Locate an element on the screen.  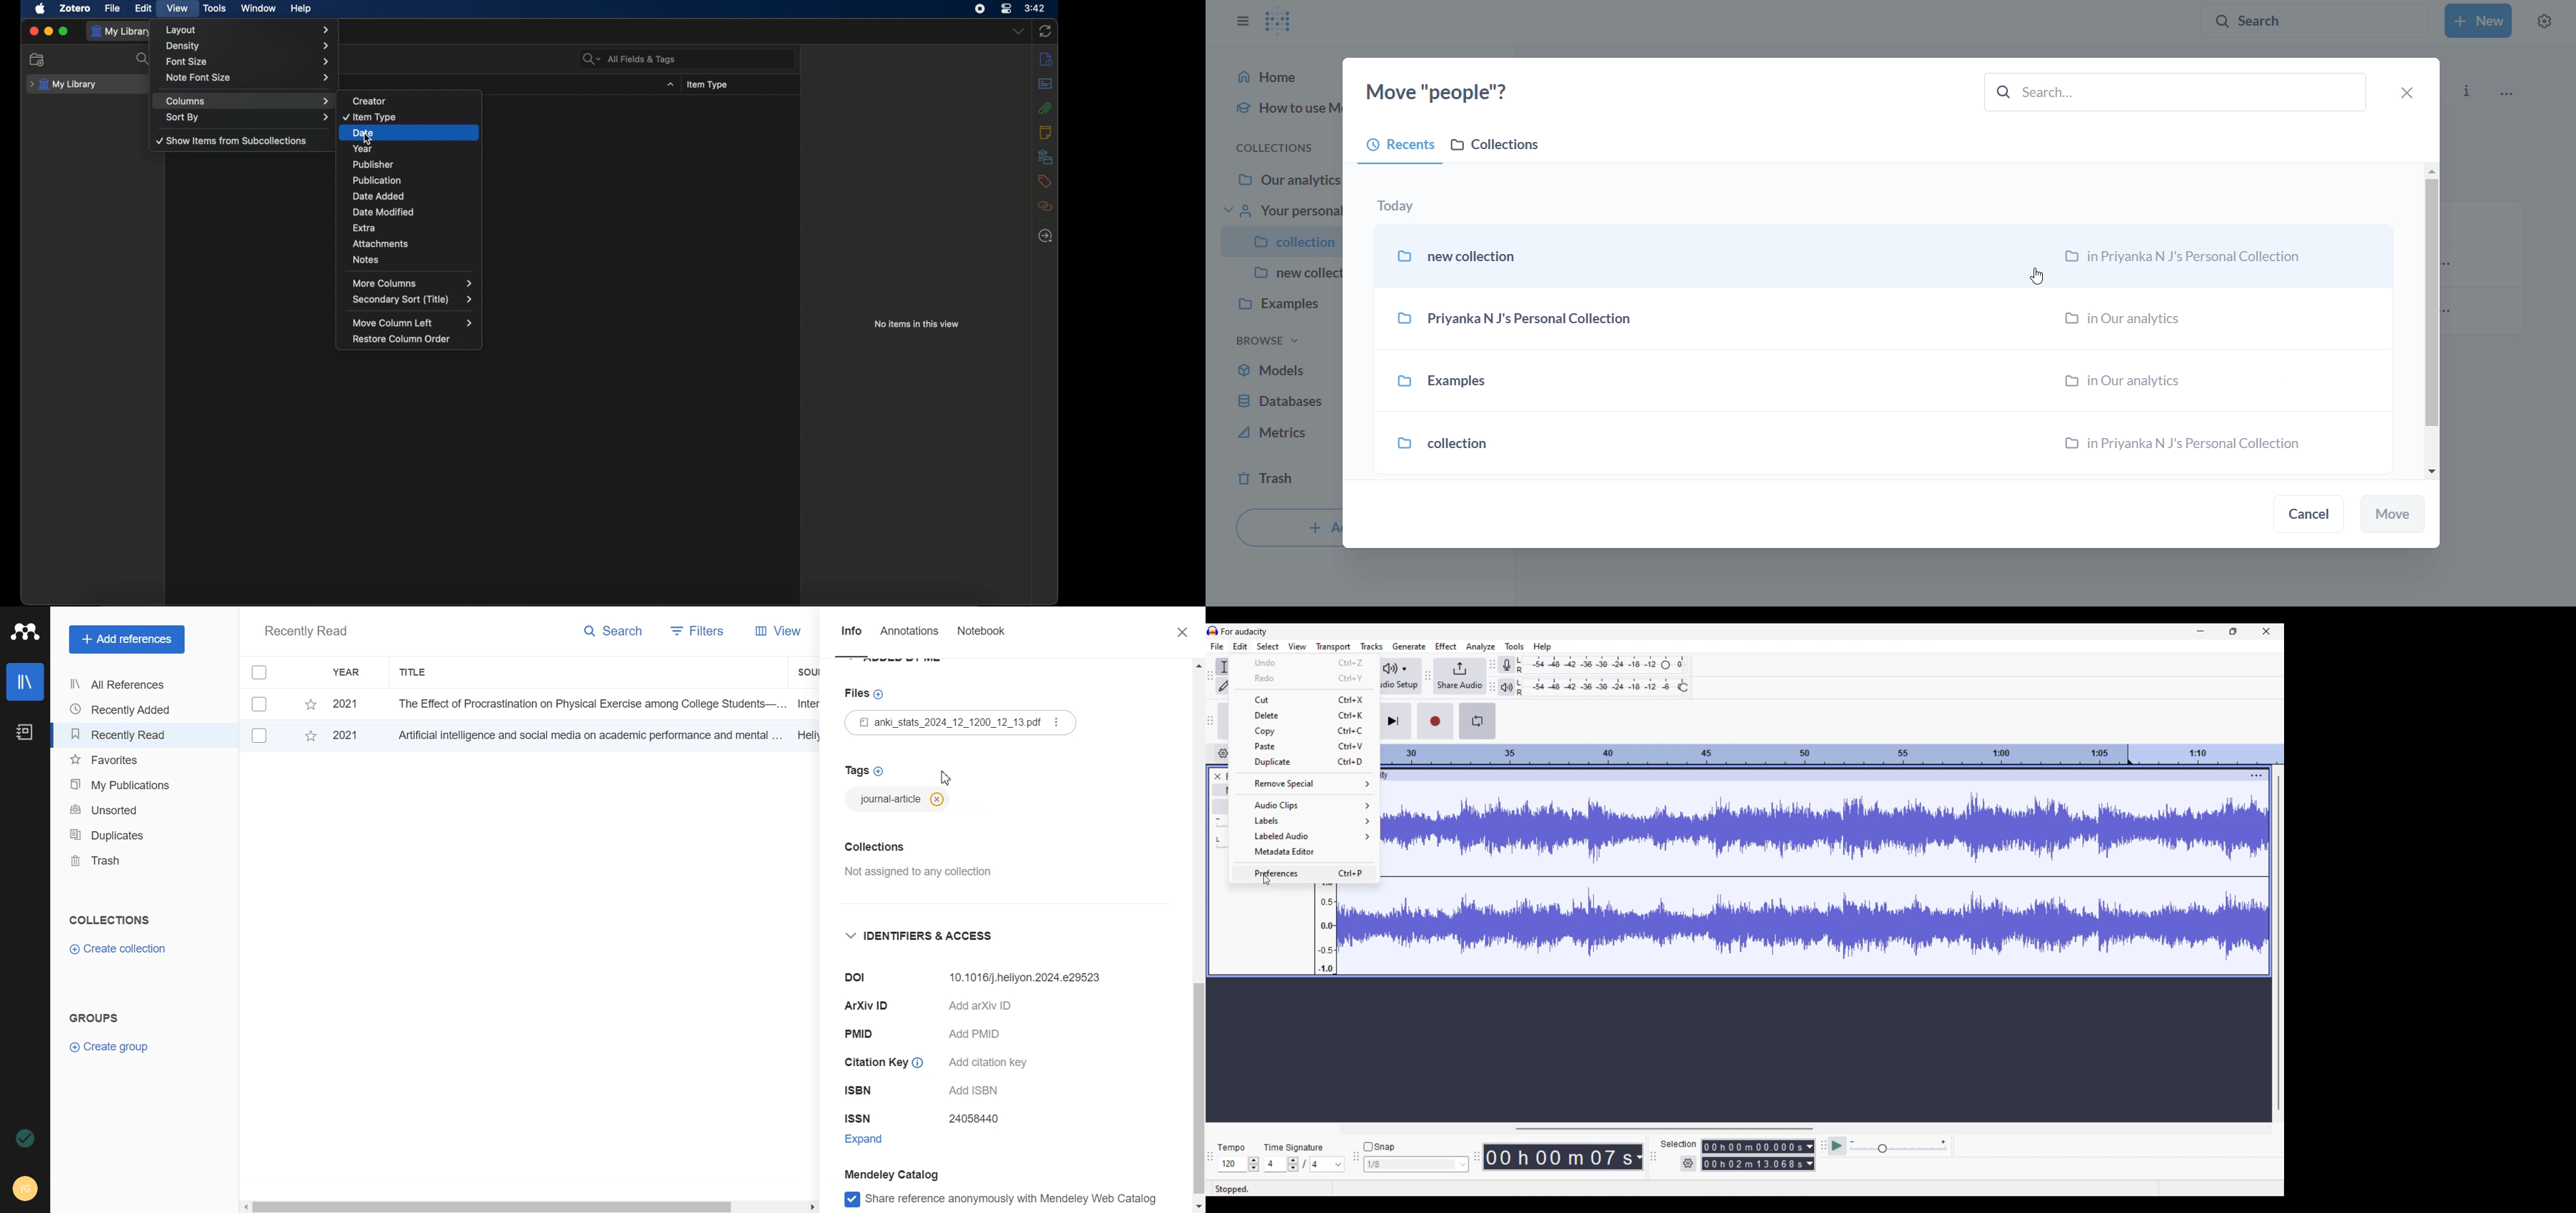
secondary sort is located at coordinates (409, 300).